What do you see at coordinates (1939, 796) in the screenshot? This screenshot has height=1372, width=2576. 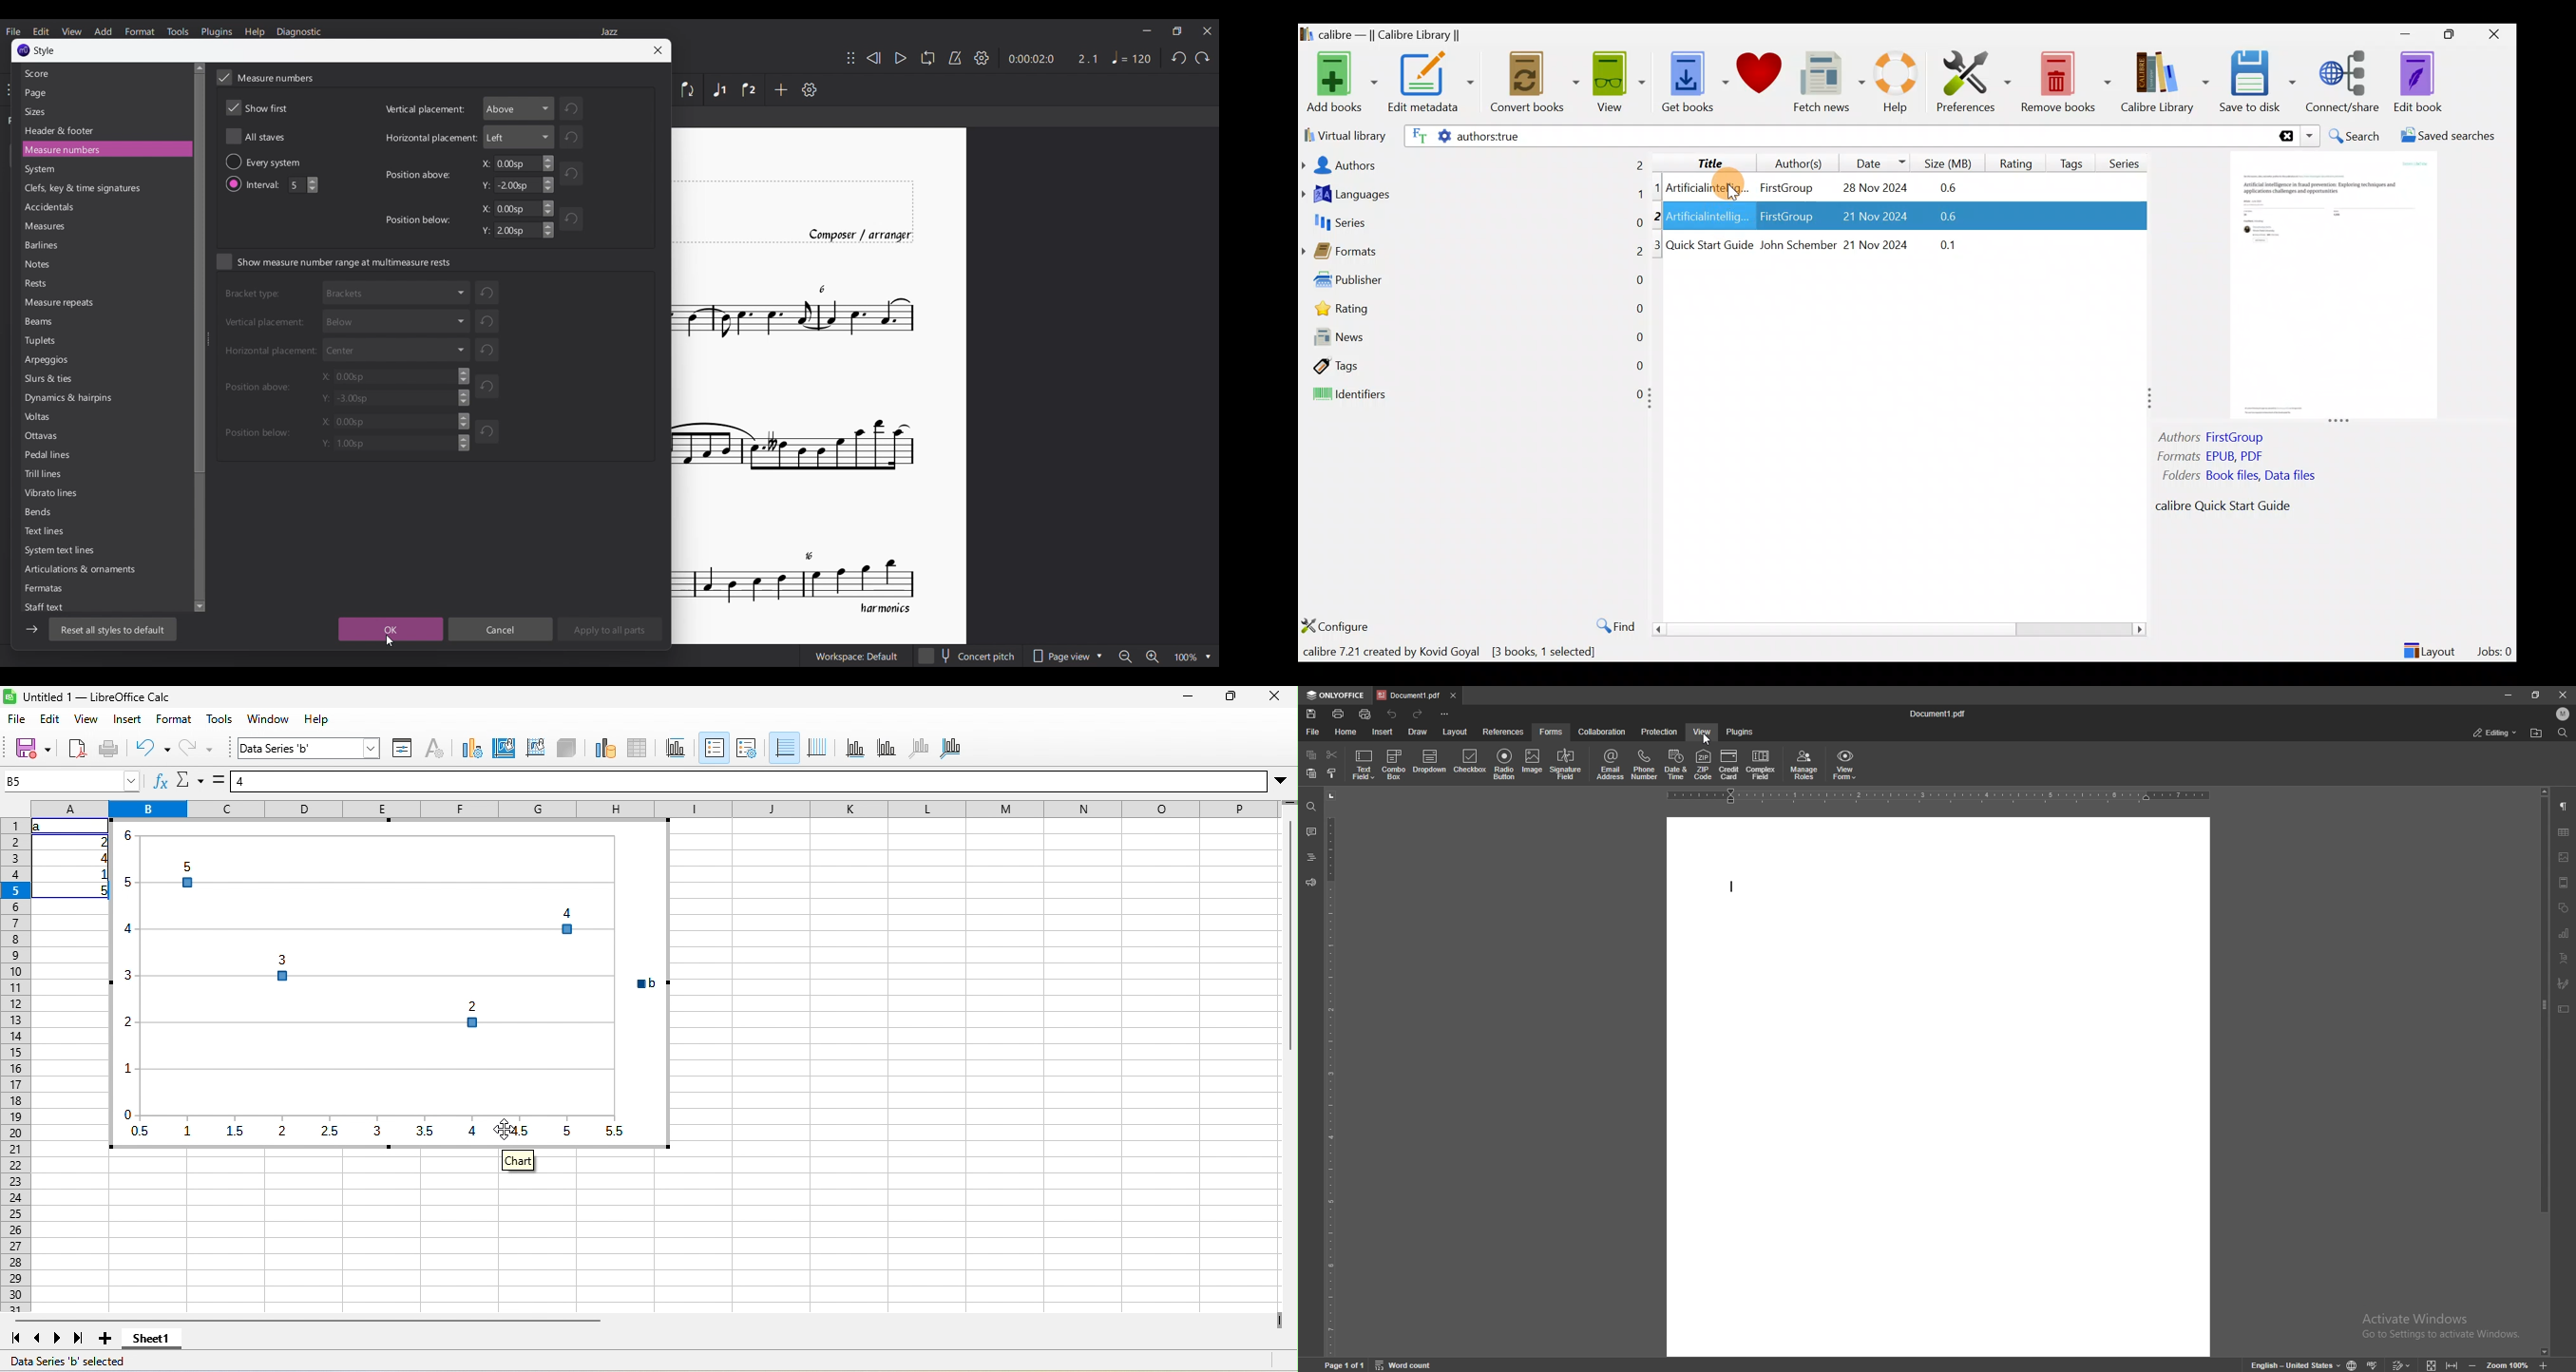 I see `horizontal scale` at bounding box center [1939, 796].